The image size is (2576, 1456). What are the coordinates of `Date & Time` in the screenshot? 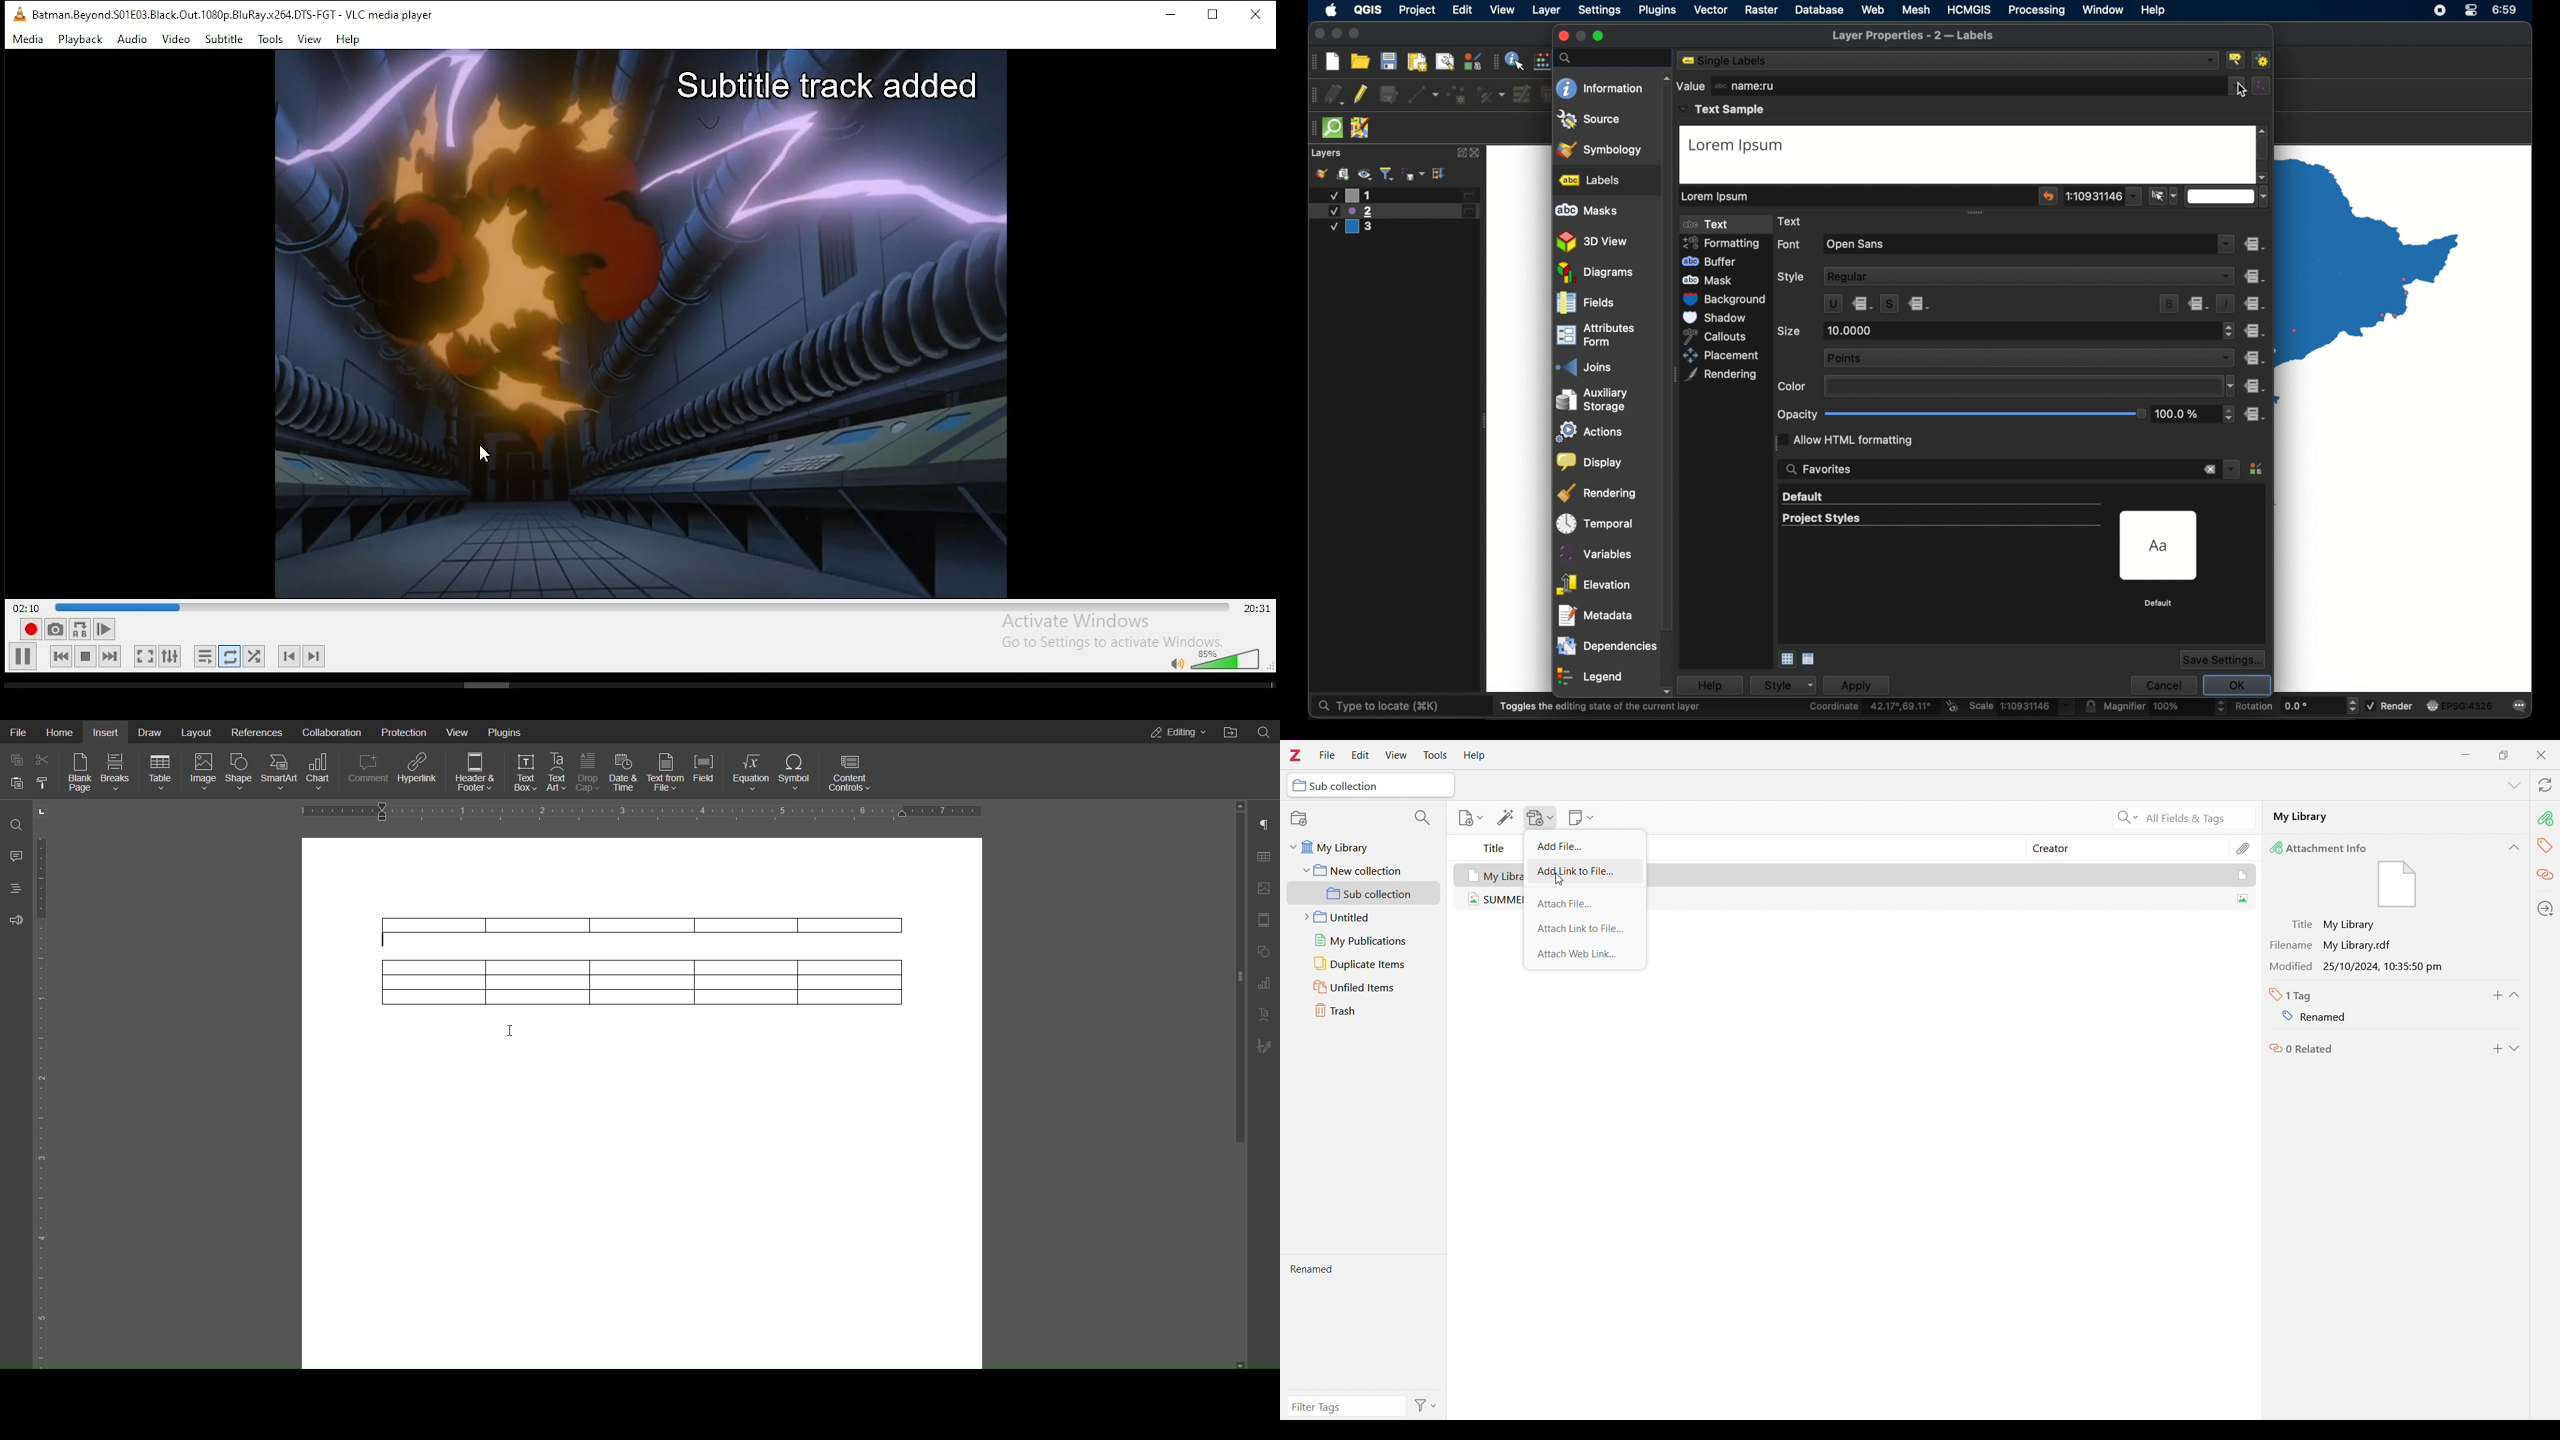 It's located at (624, 773).